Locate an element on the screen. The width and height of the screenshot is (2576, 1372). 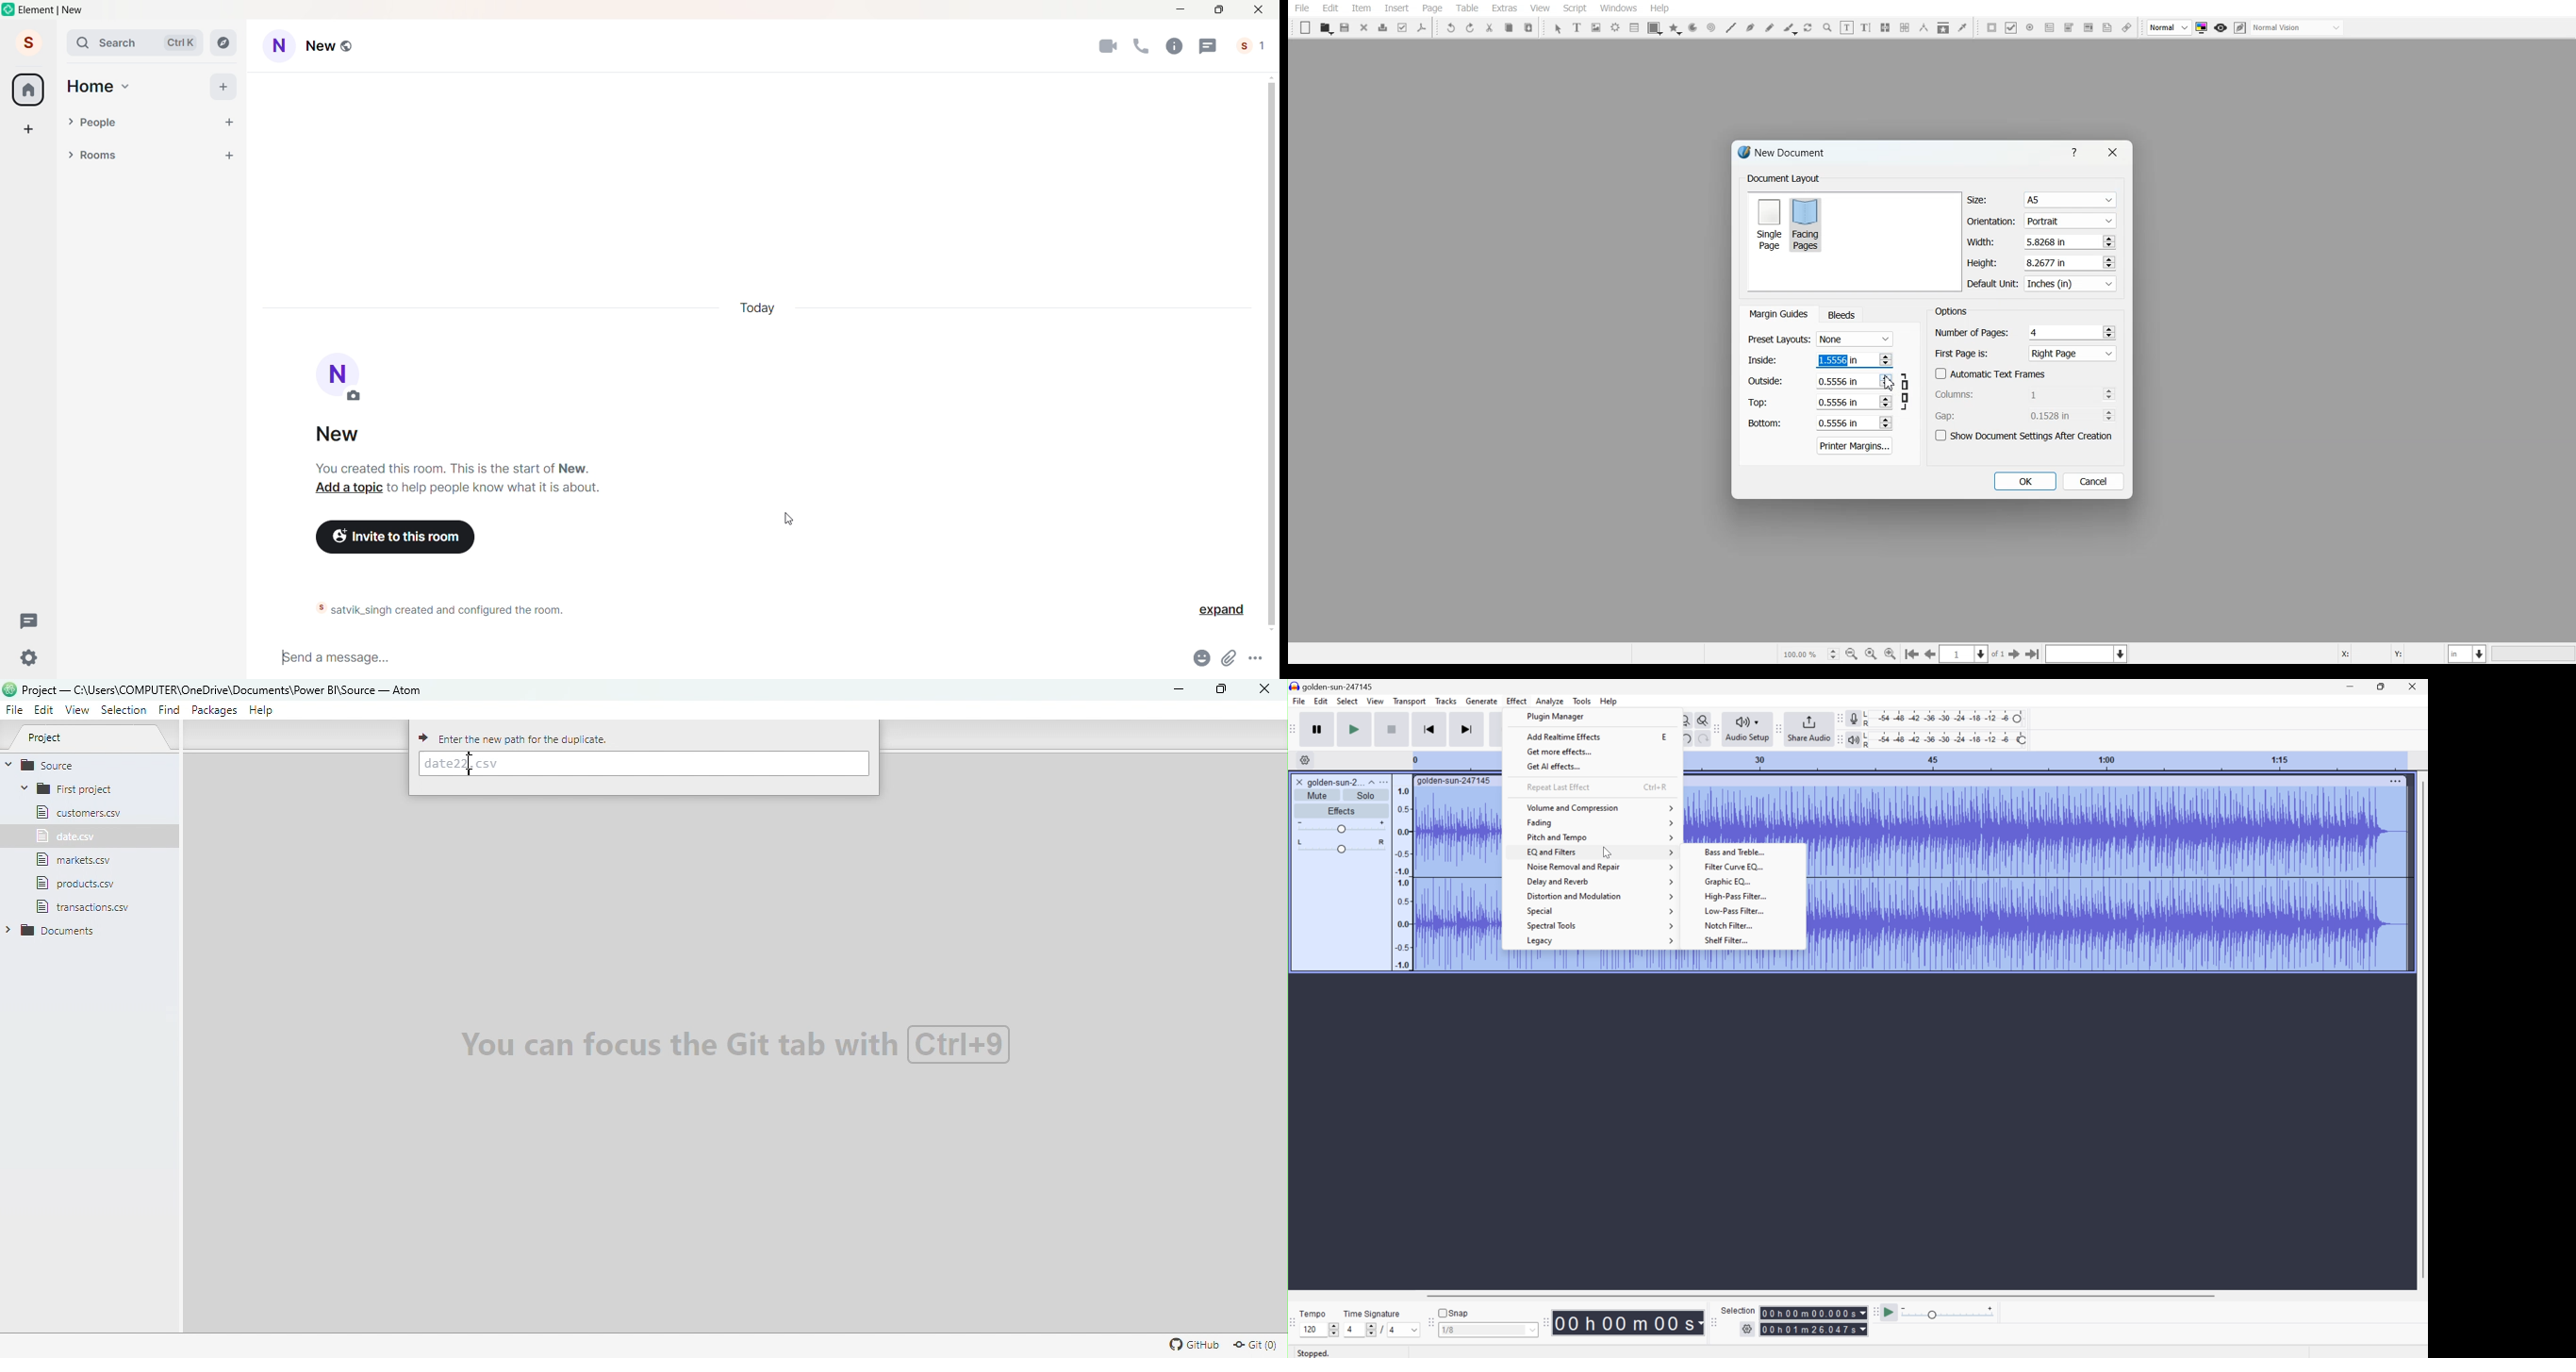
View is located at coordinates (1540, 8).